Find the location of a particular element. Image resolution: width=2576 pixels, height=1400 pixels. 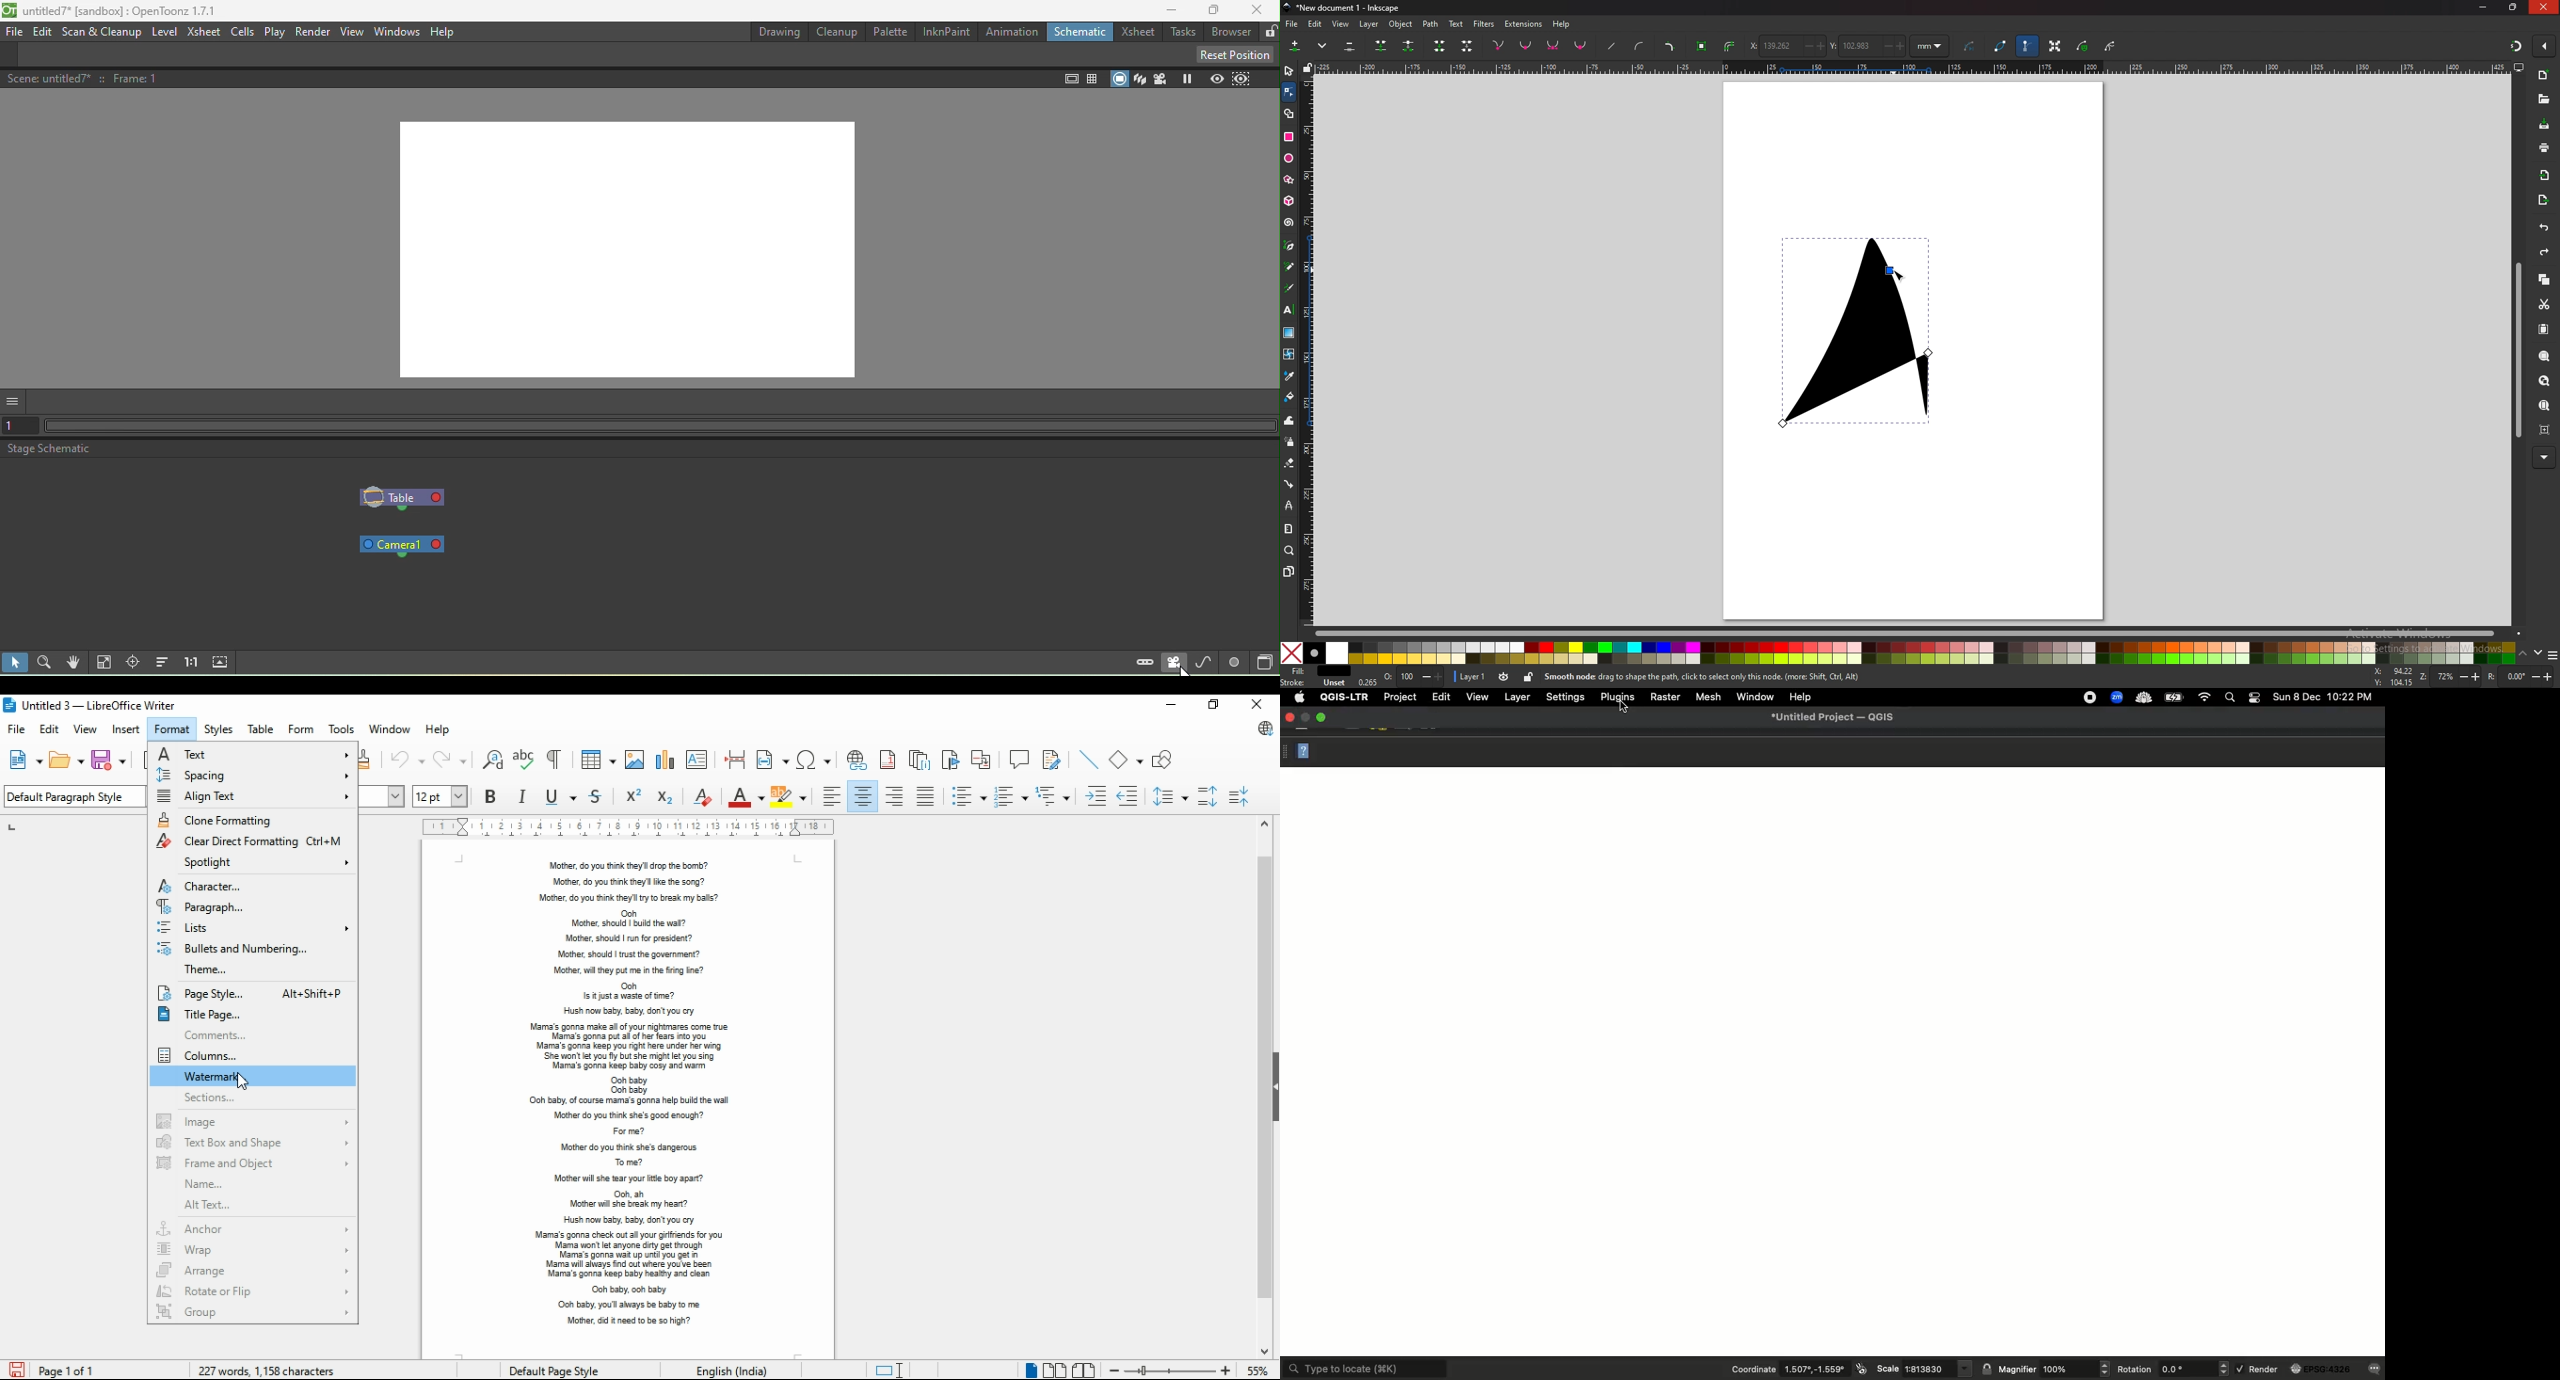

paint bucket is located at coordinates (1289, 397).